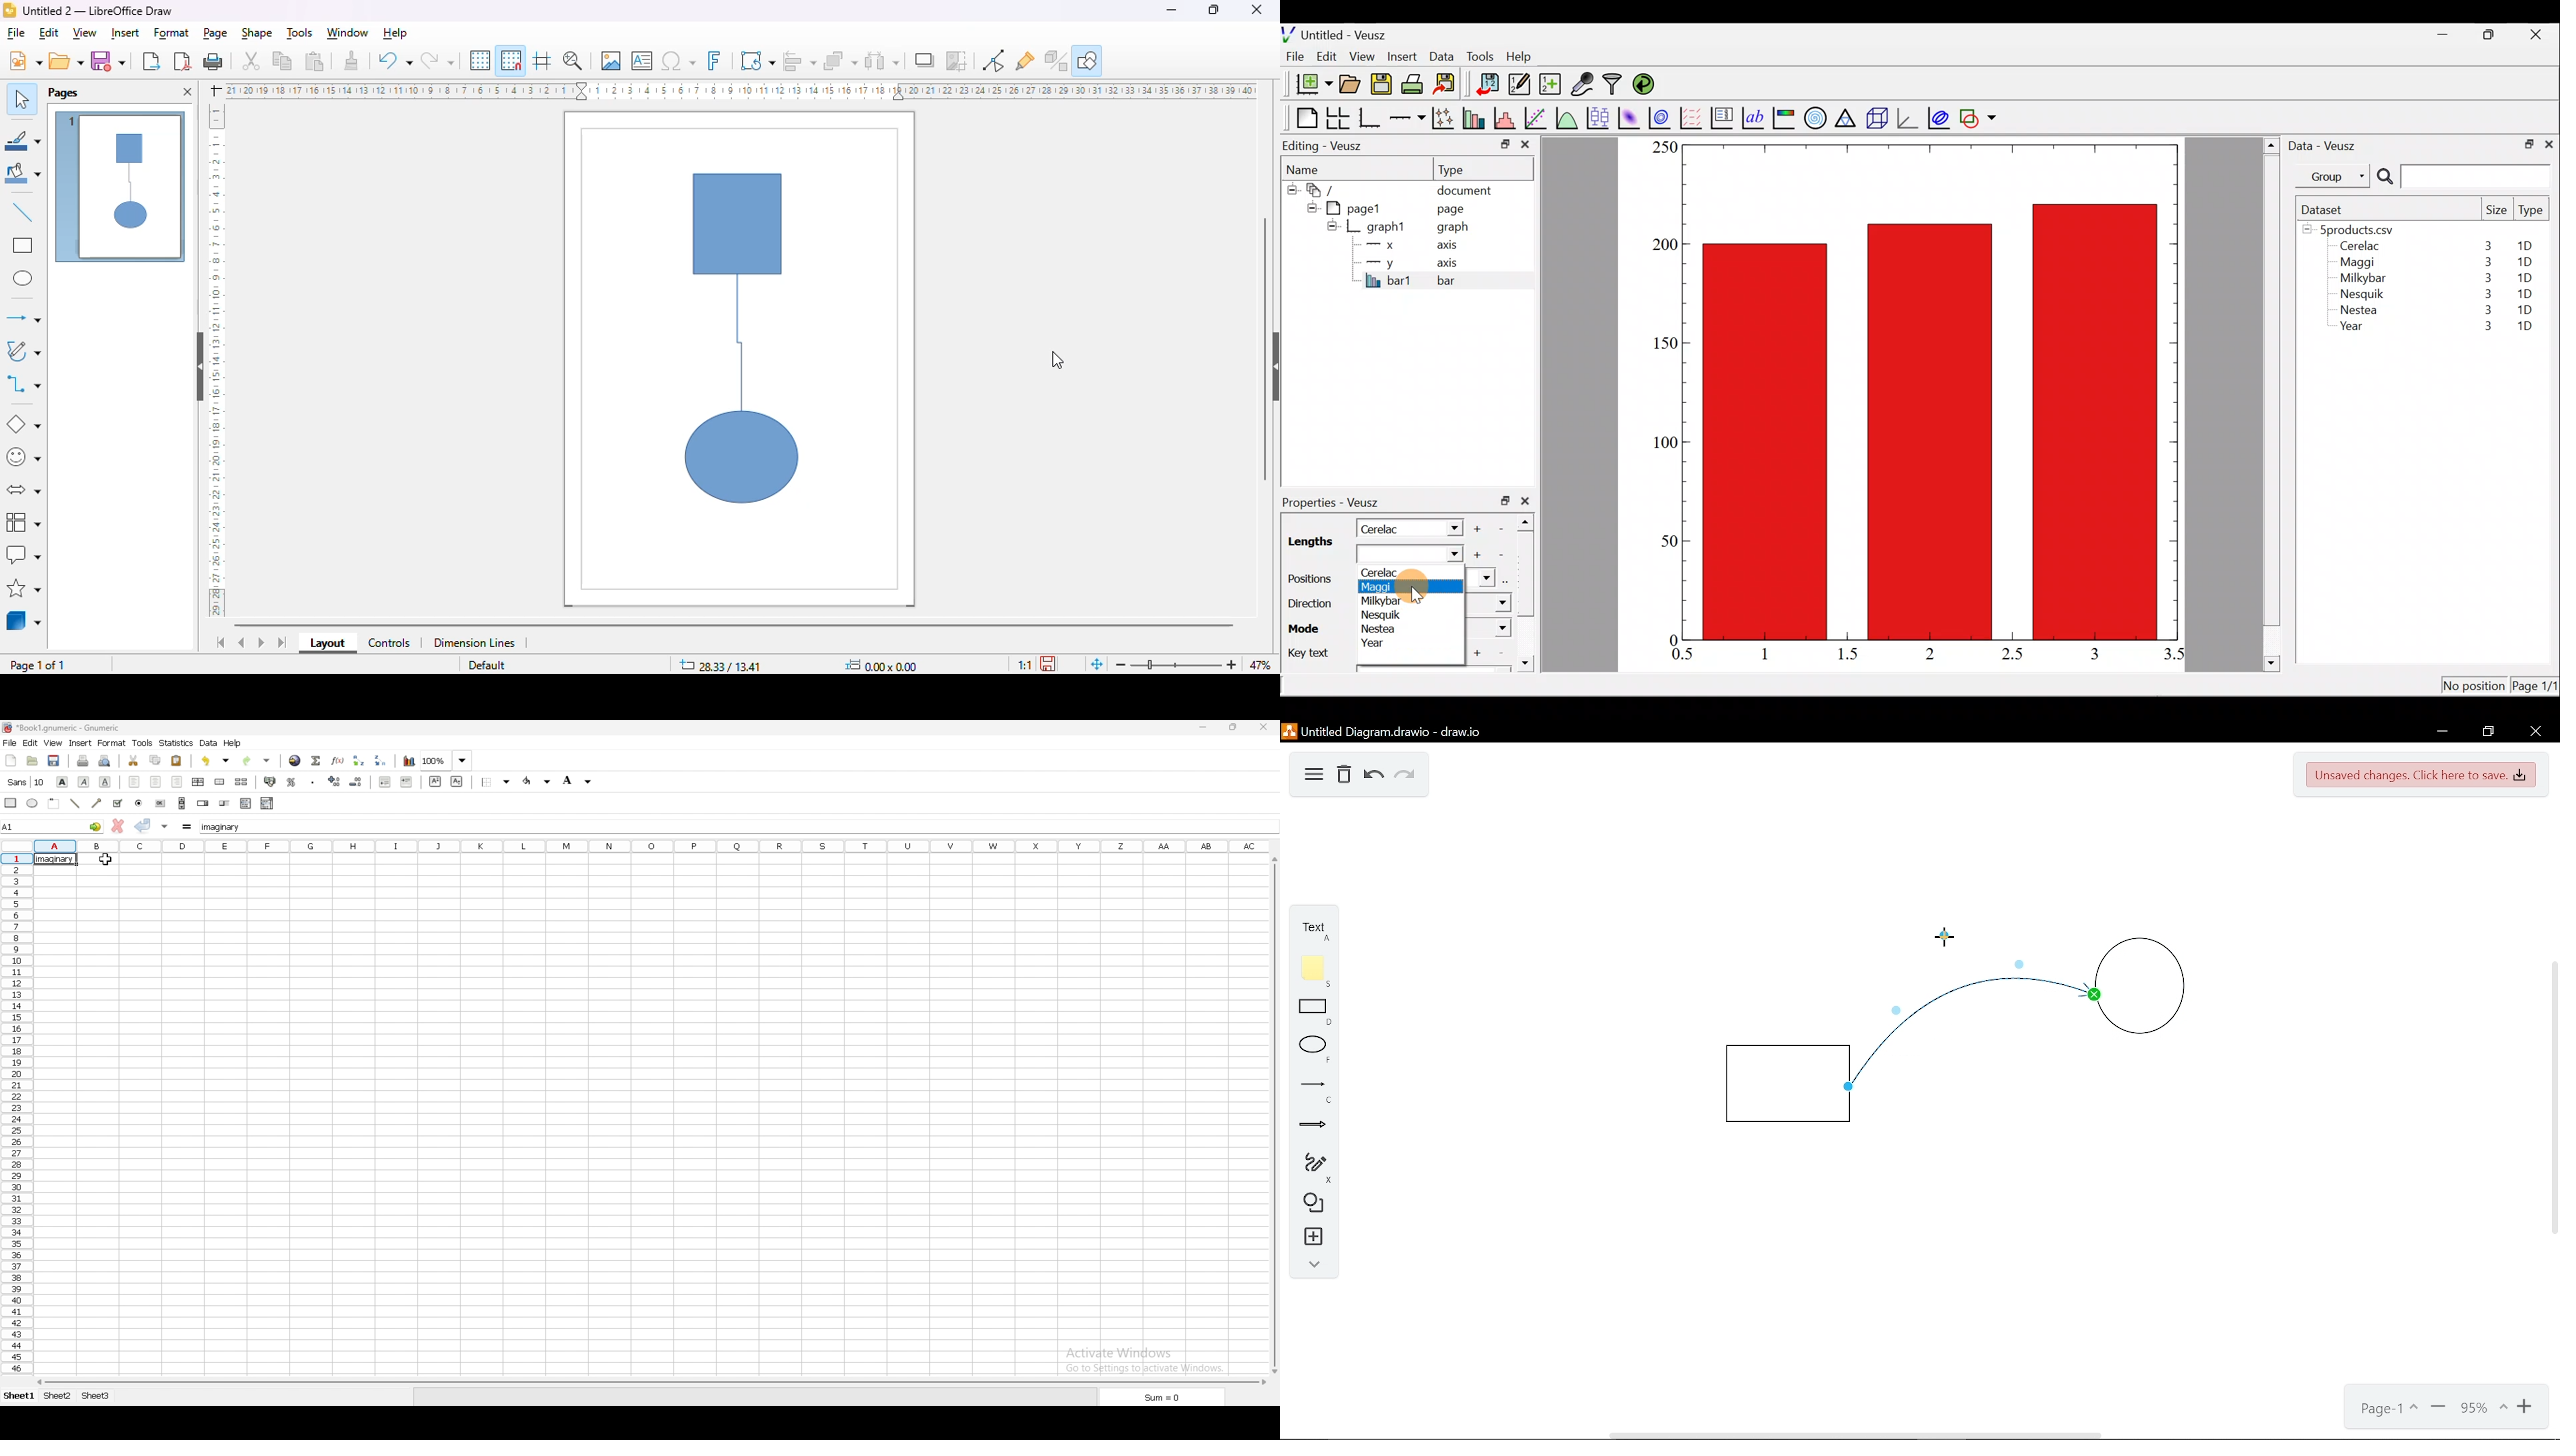 The width and height of the screenshot is (2576, 1456). Describe the element at coordinates (1311, 167) in the screenshot. I see `Name` at that location.